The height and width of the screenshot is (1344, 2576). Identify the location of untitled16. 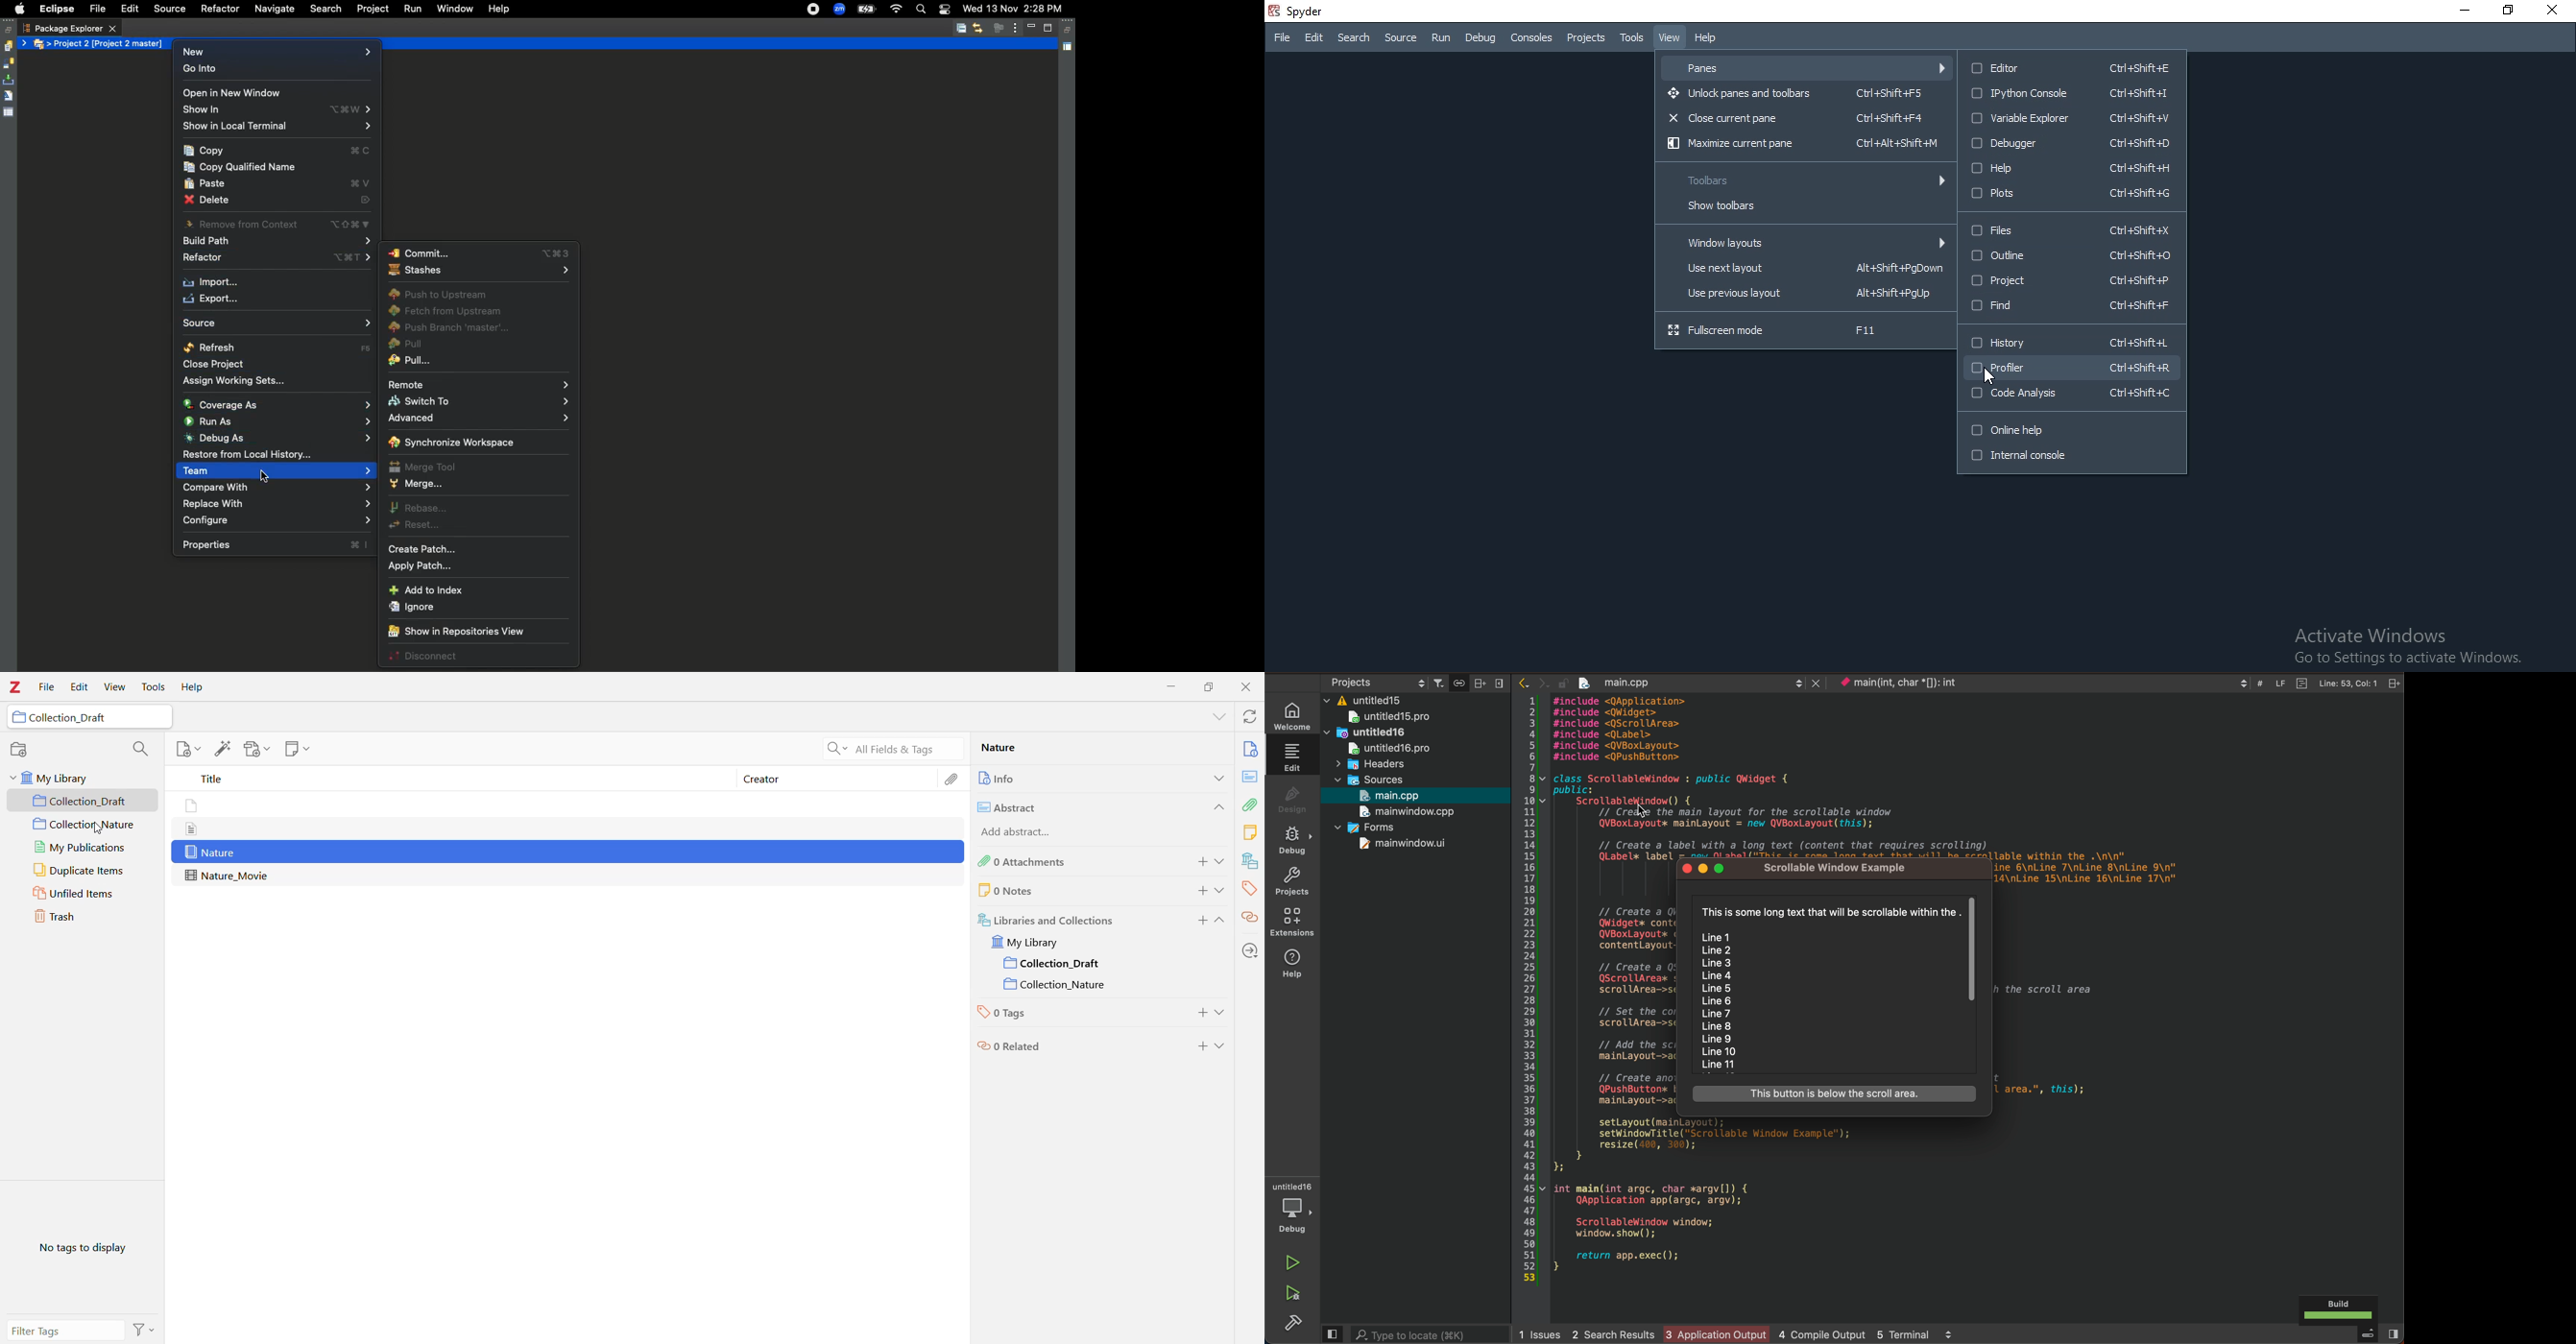
(1389, 734).